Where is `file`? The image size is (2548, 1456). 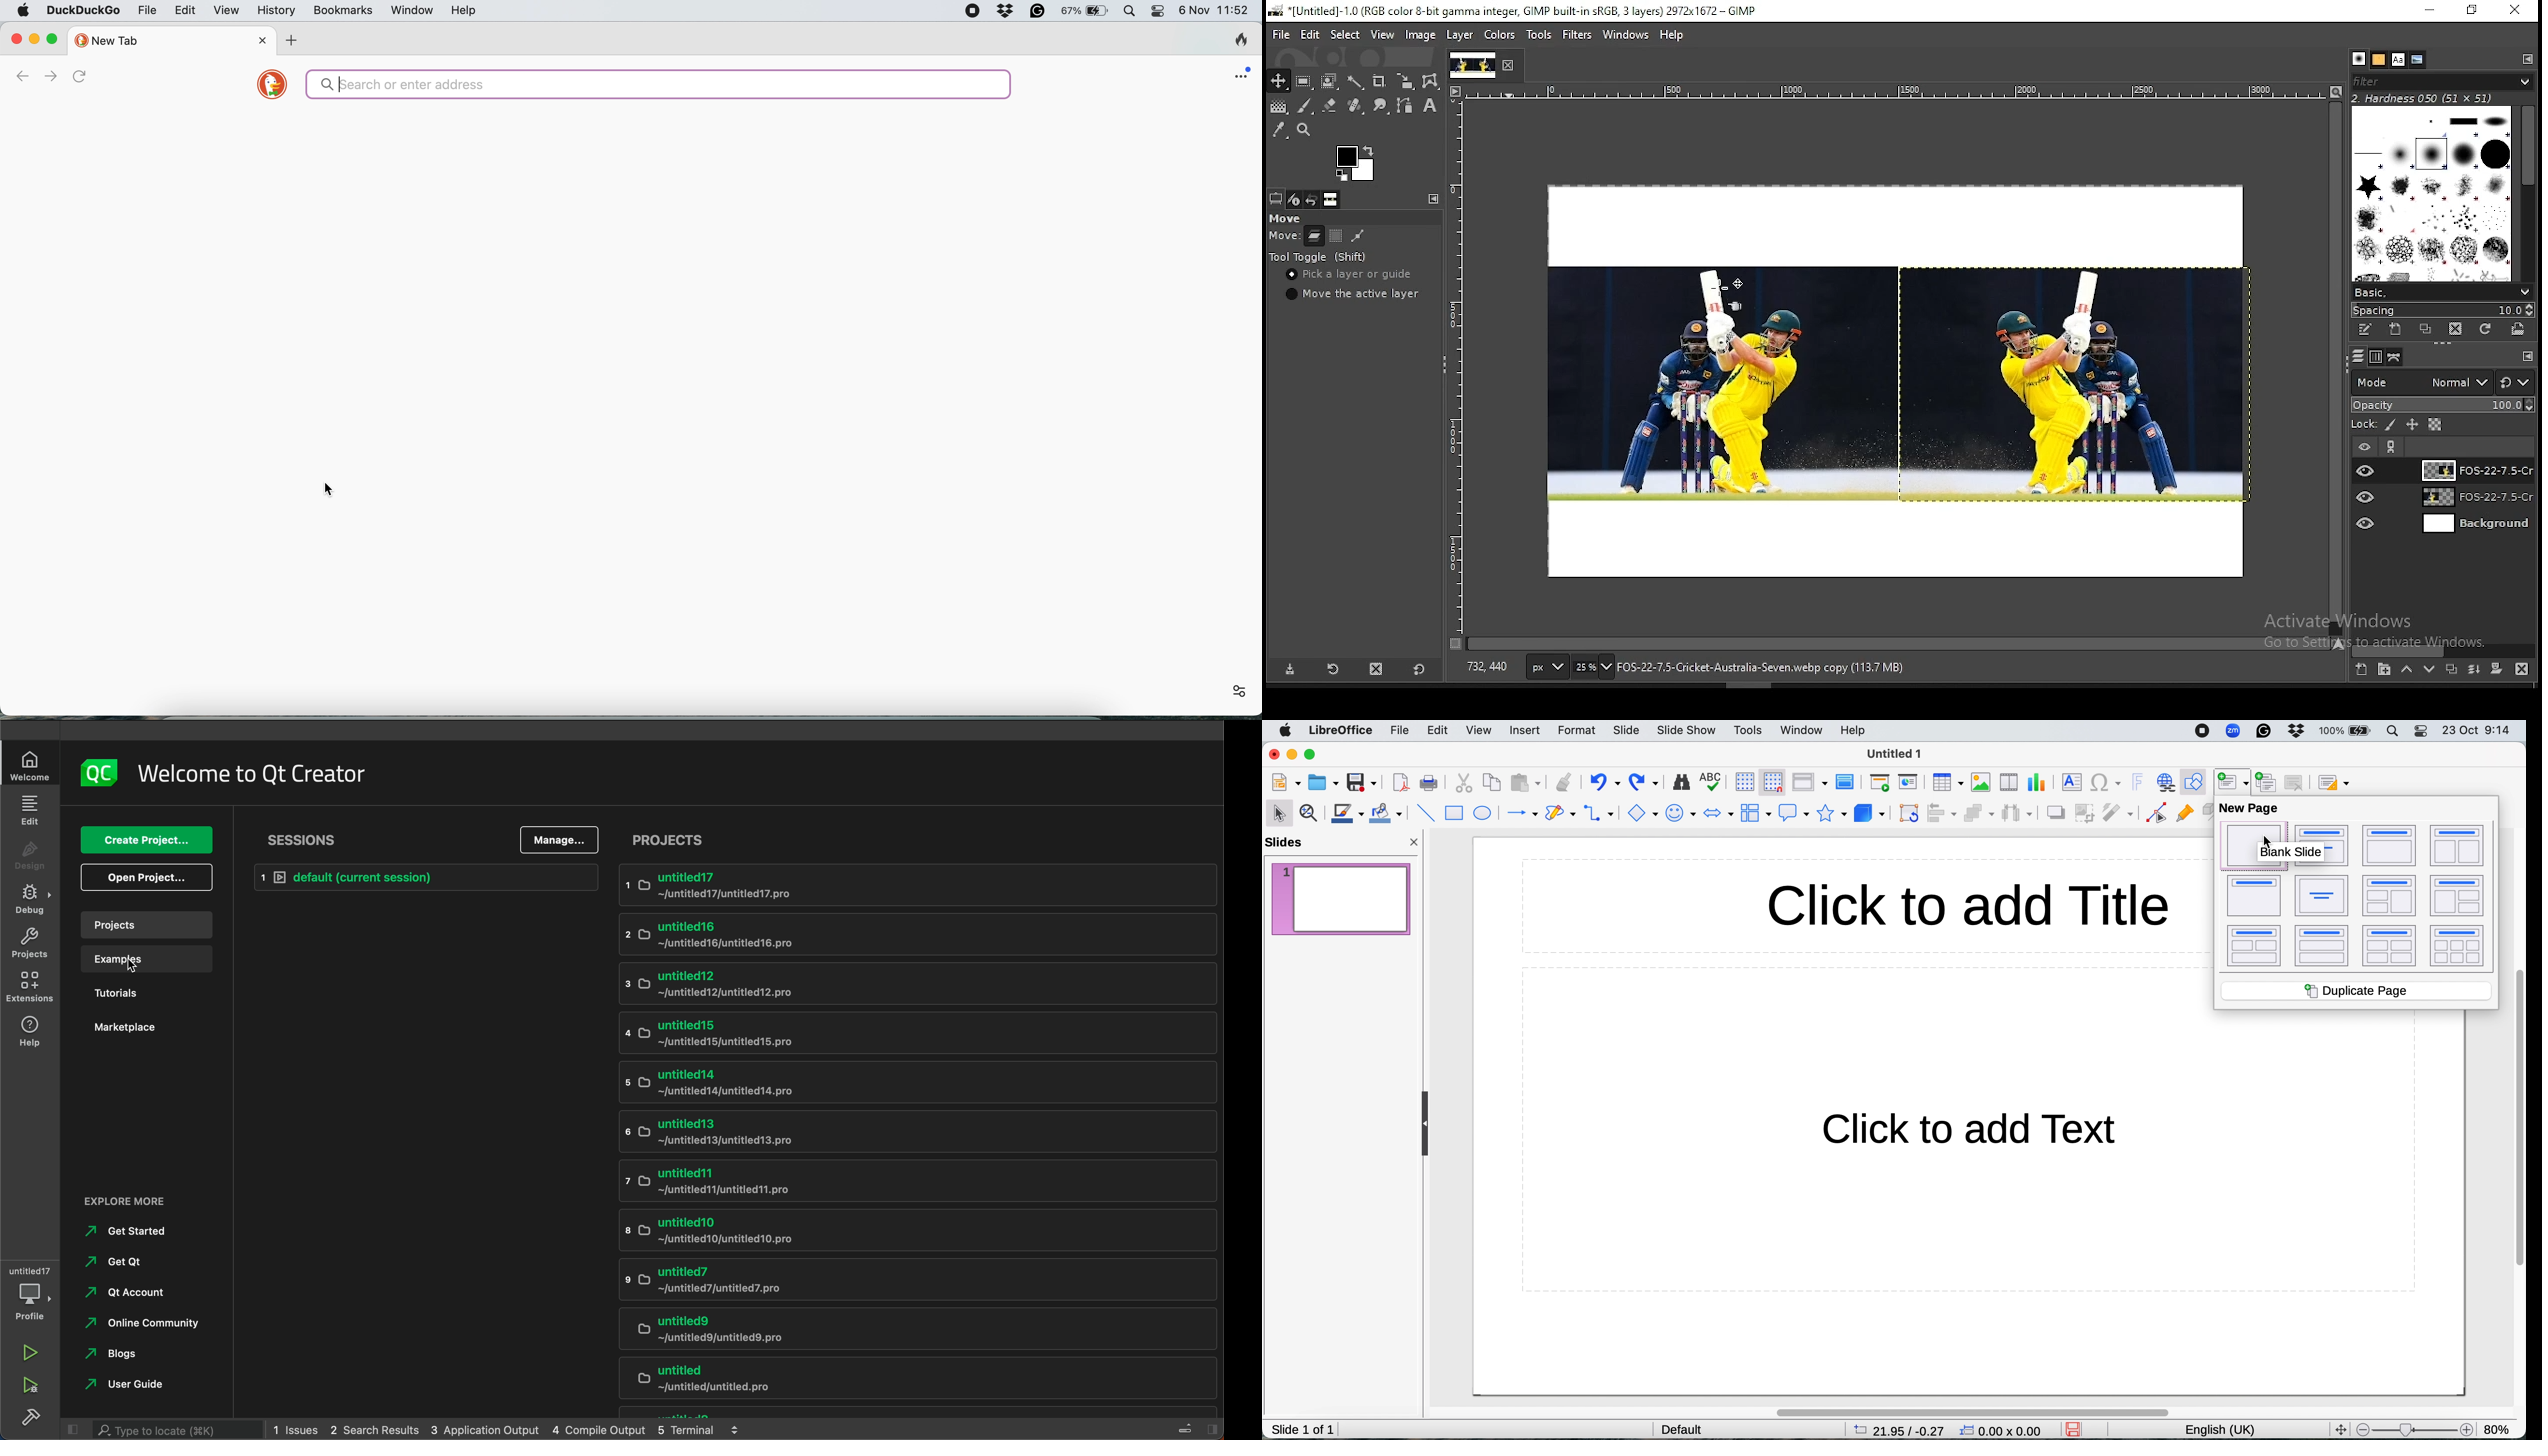
file is located at coordinates (1281, 33).